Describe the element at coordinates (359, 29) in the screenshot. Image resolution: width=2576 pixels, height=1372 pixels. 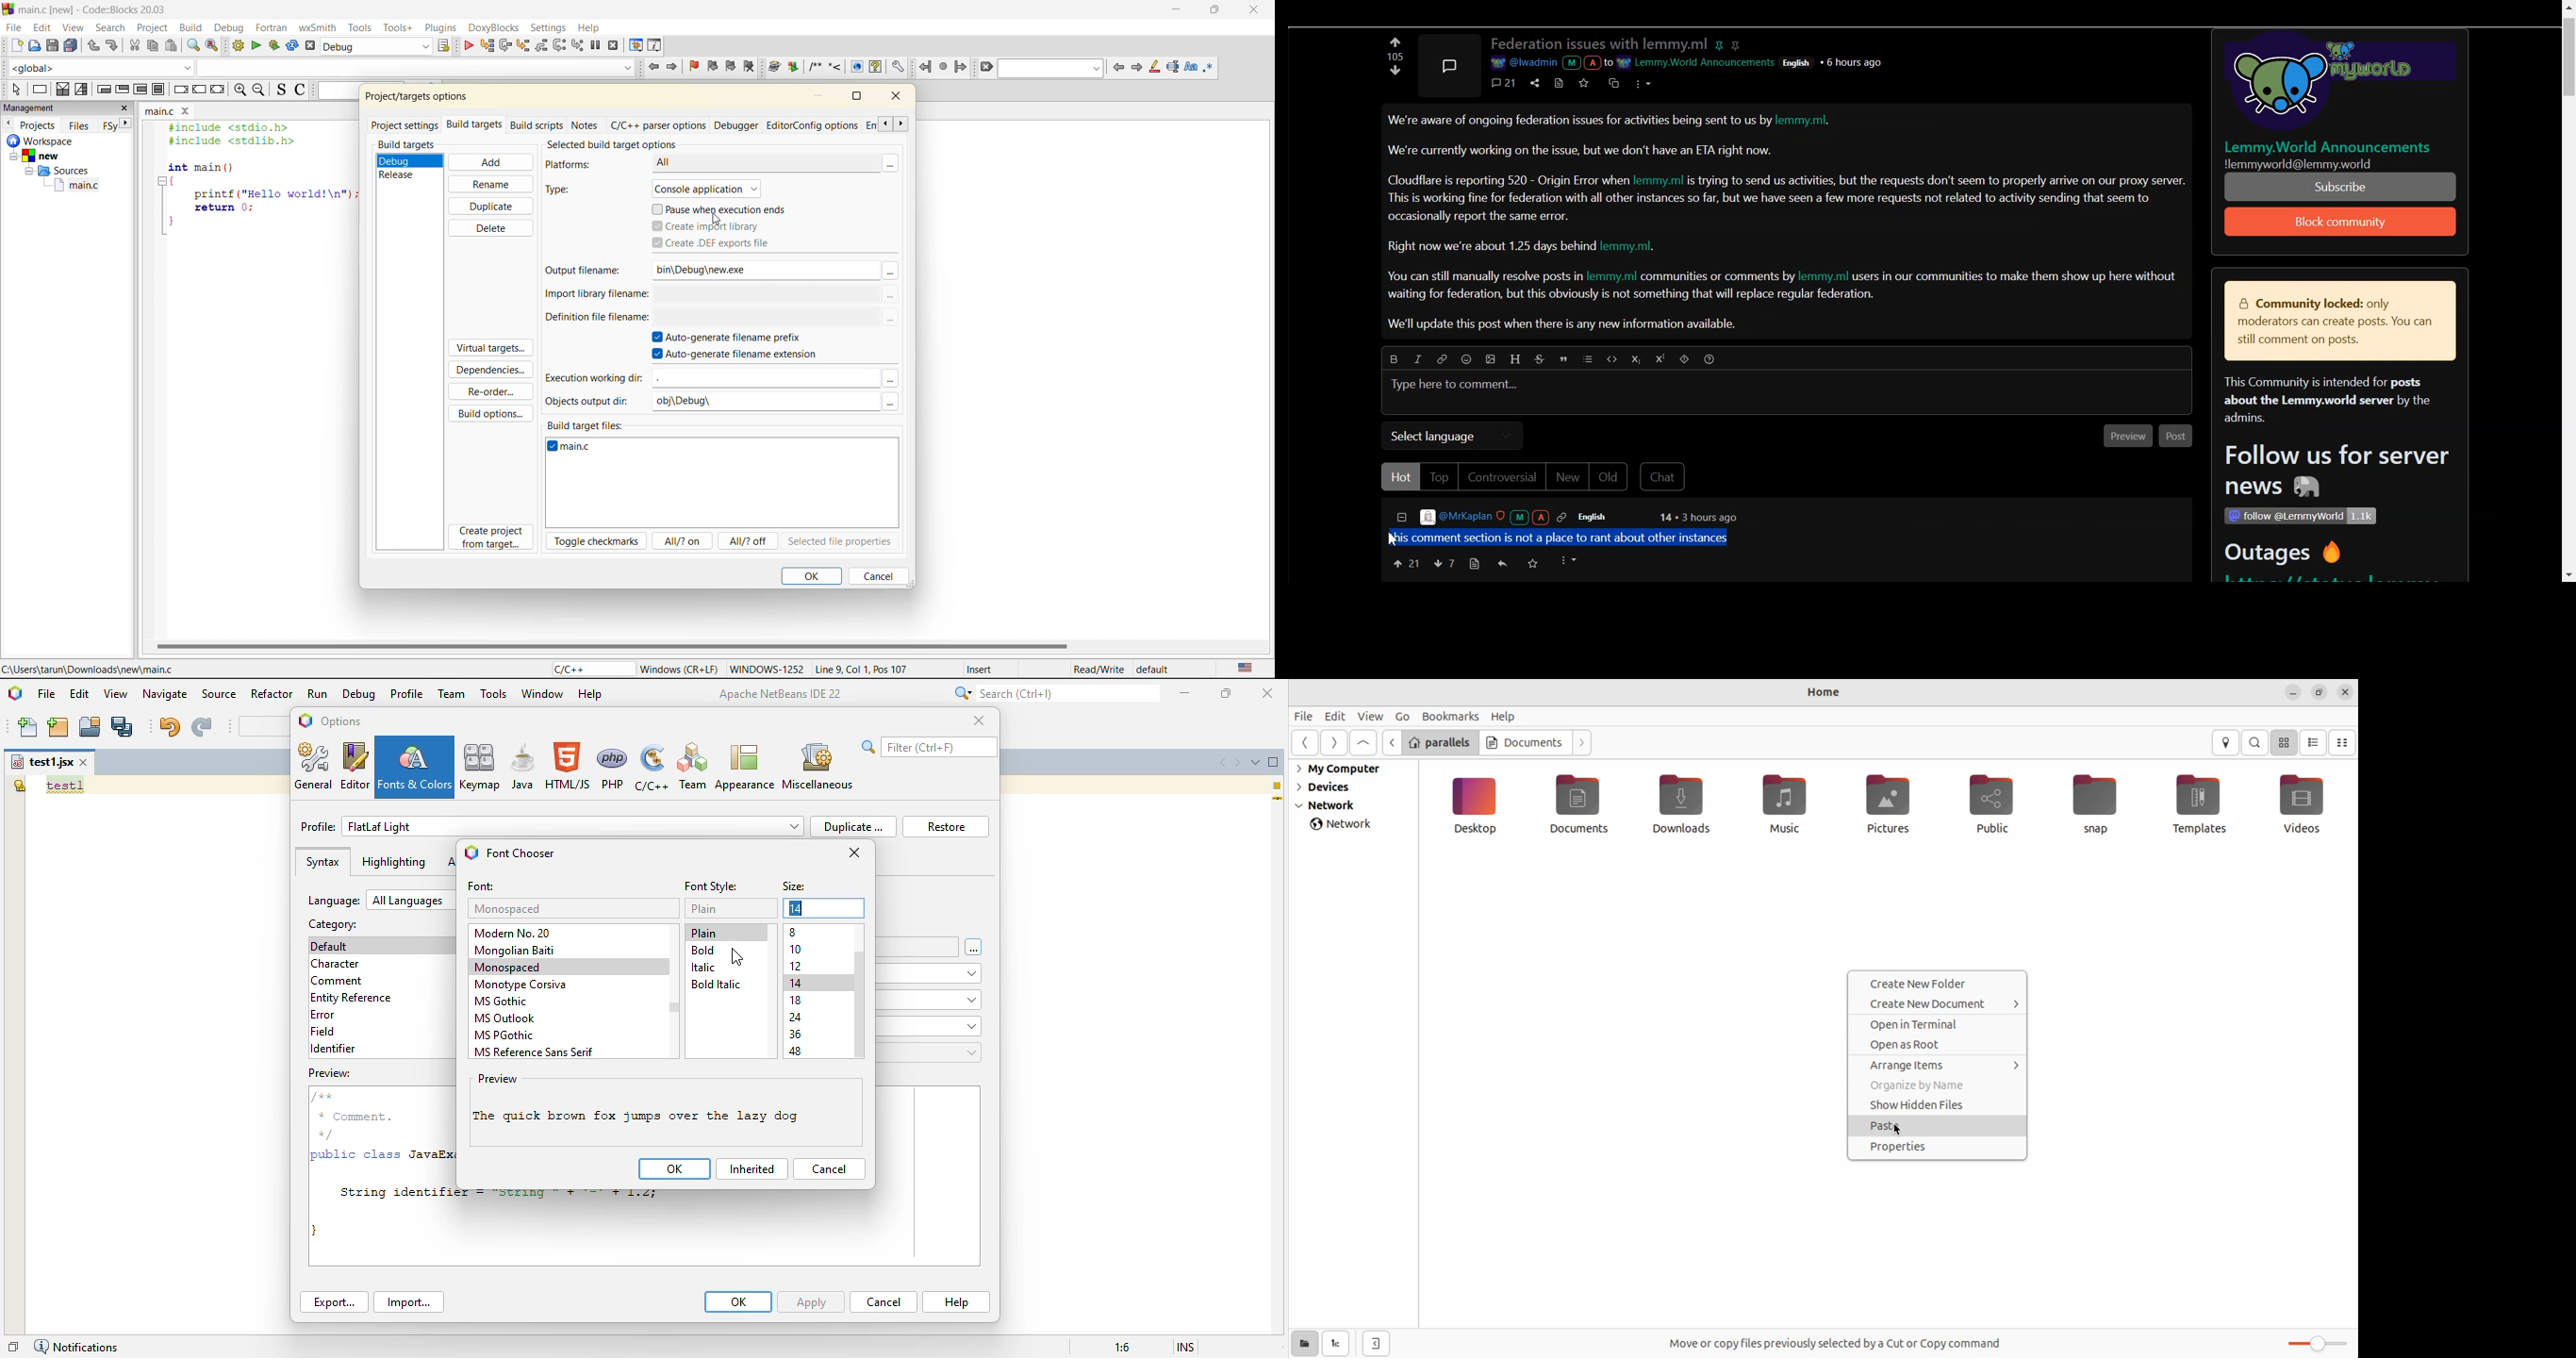
I see `tools` at that location.